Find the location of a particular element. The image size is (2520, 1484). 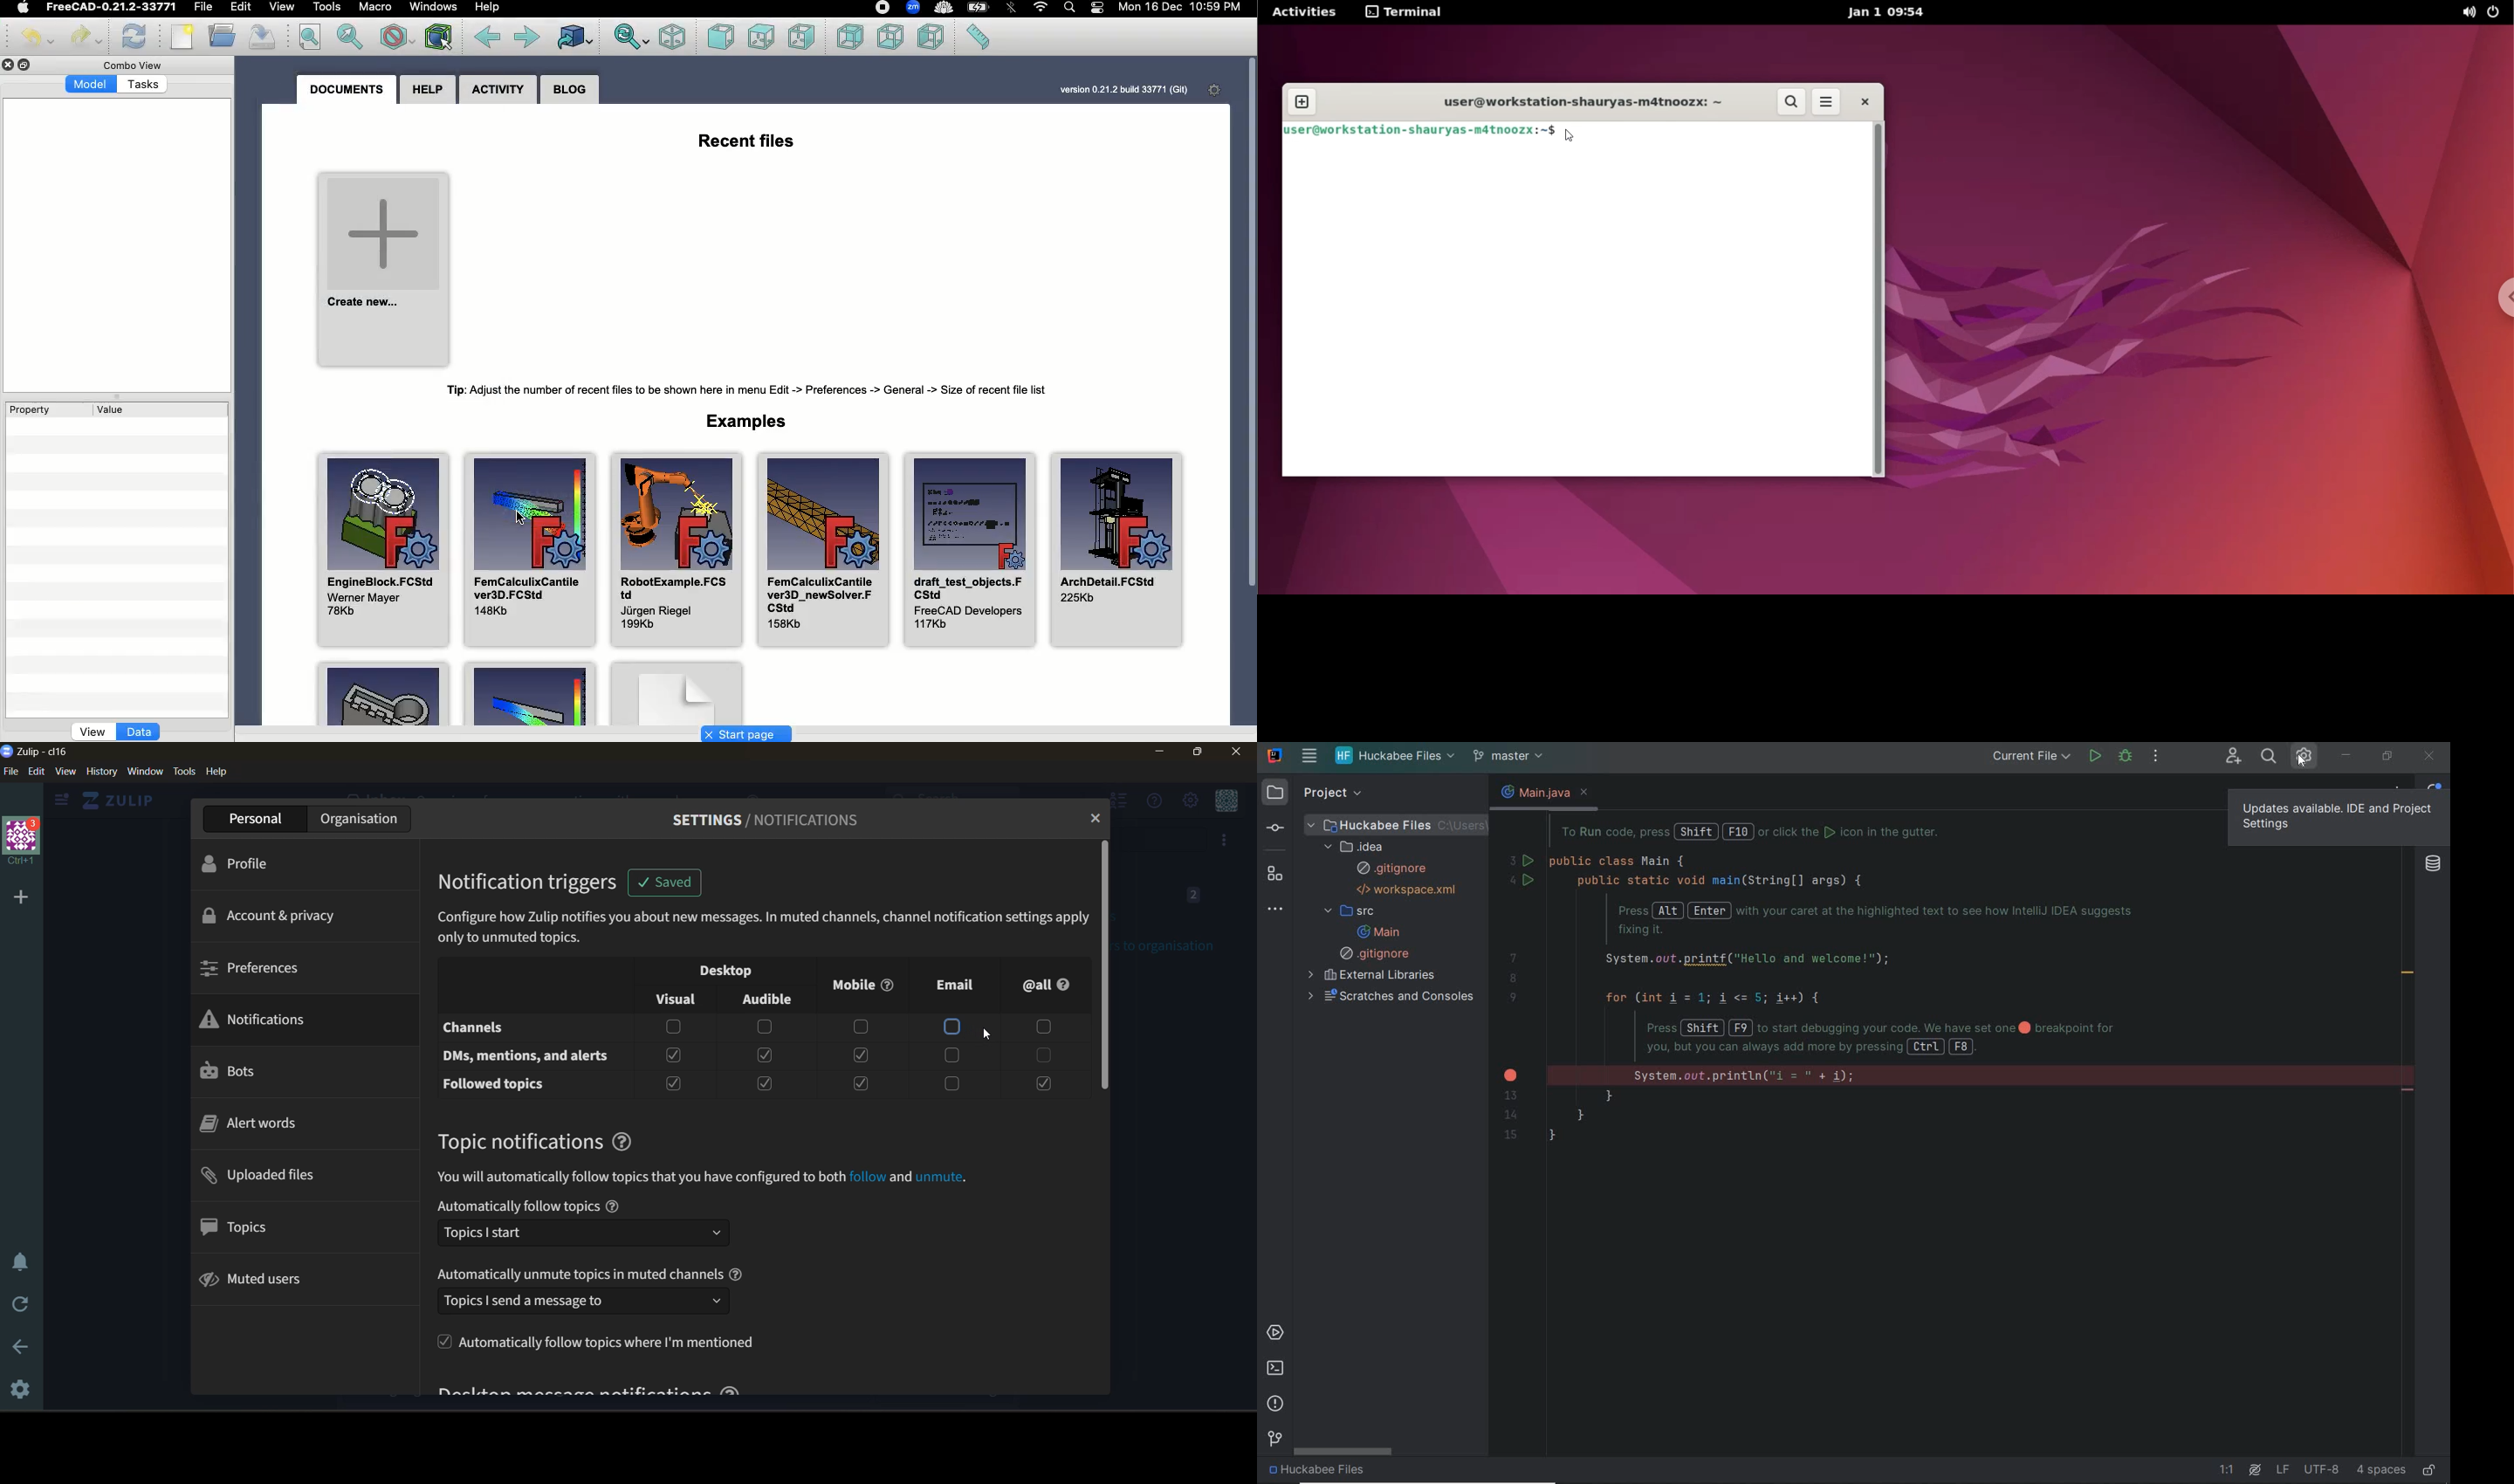

window is located at coordinates (145, 771).